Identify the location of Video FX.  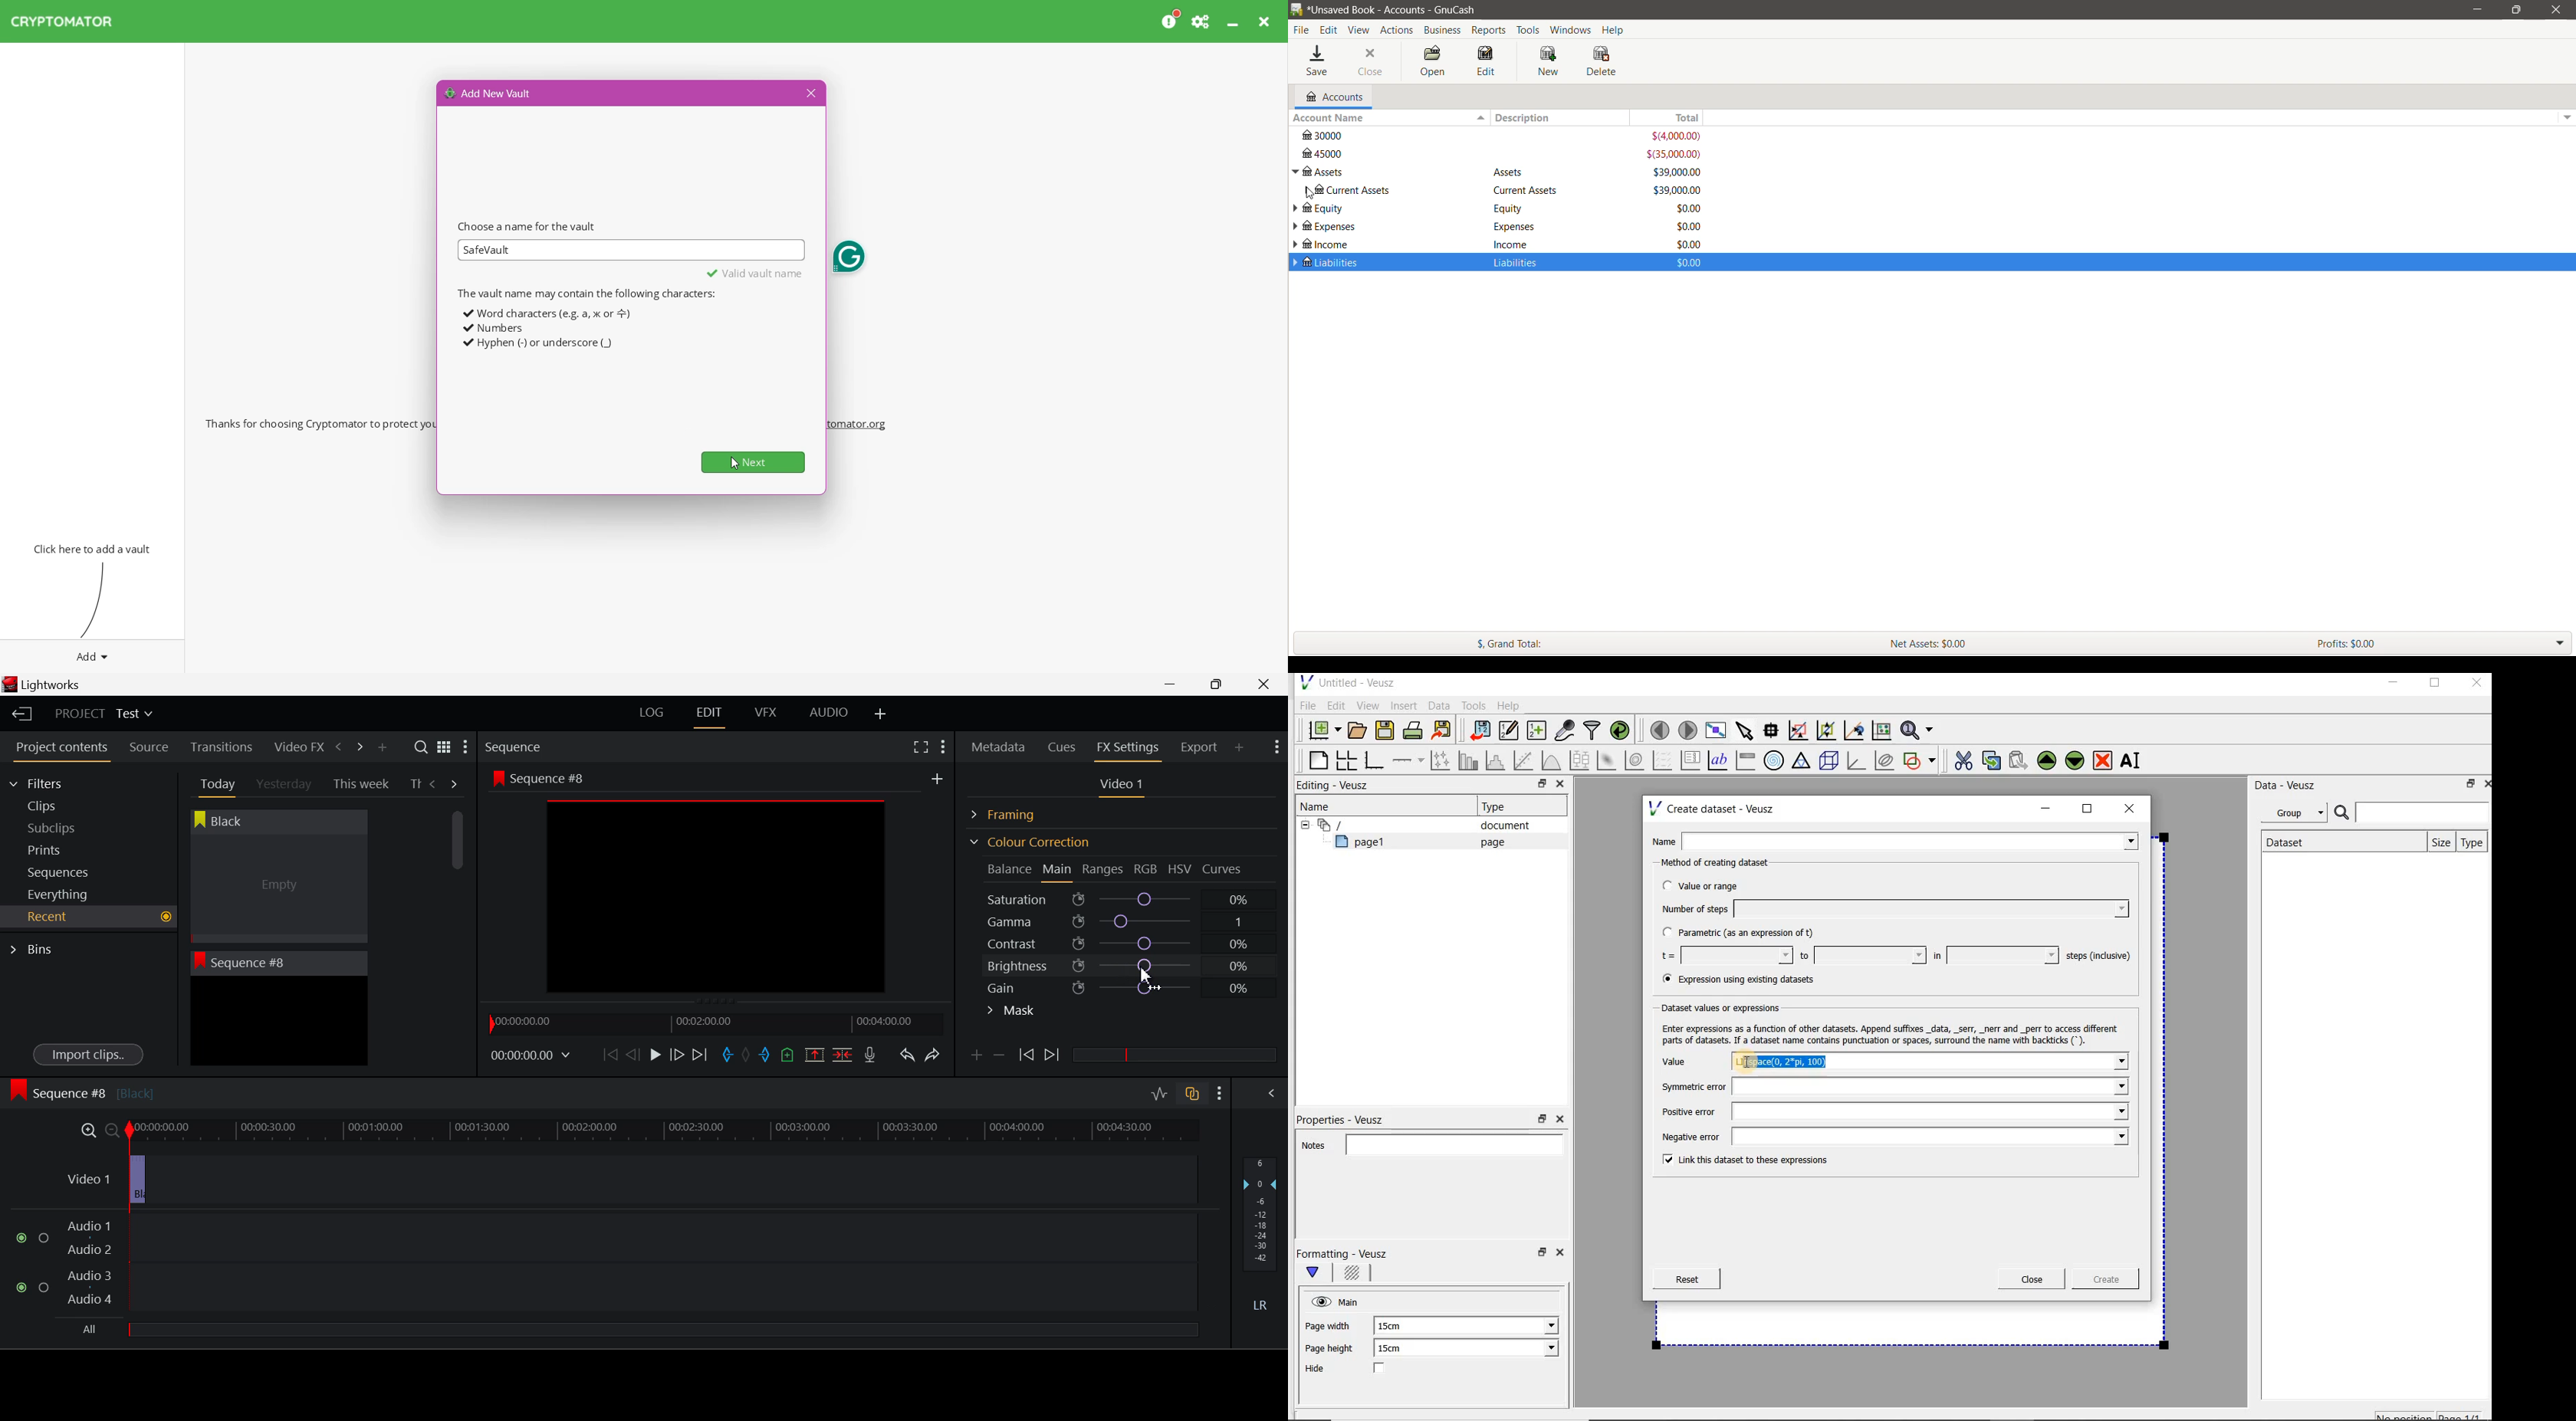
(295, 747).